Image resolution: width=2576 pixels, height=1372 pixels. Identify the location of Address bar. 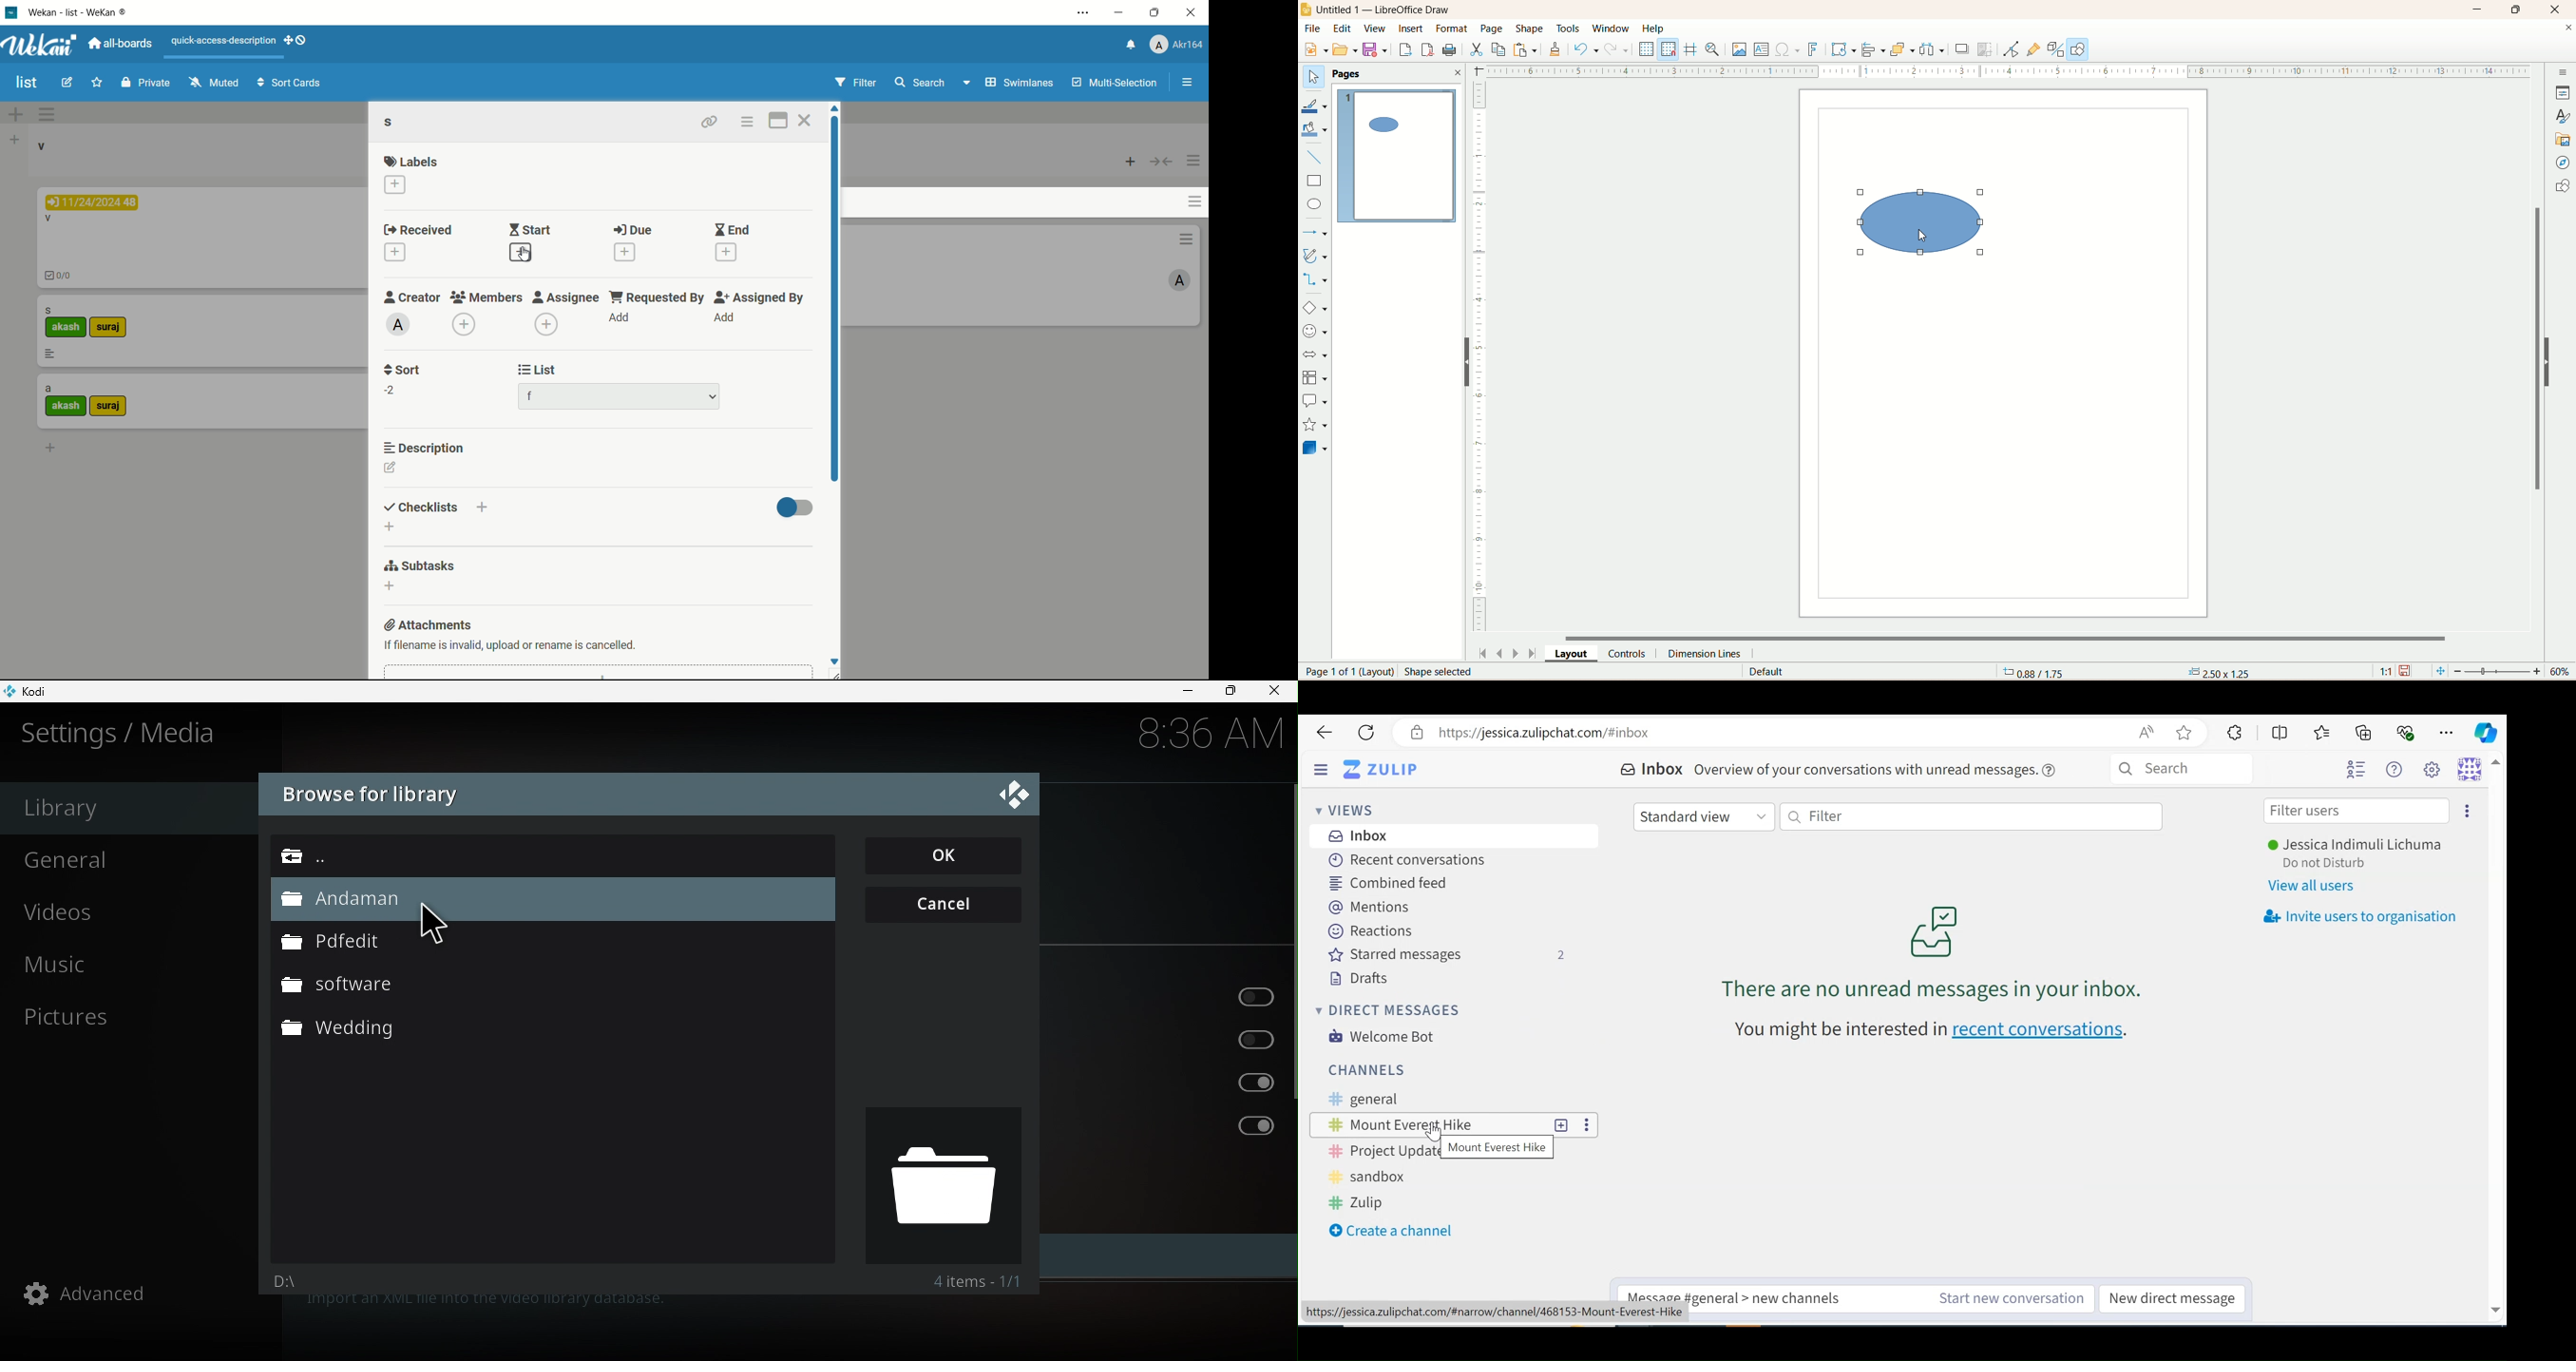
(1780, 733).